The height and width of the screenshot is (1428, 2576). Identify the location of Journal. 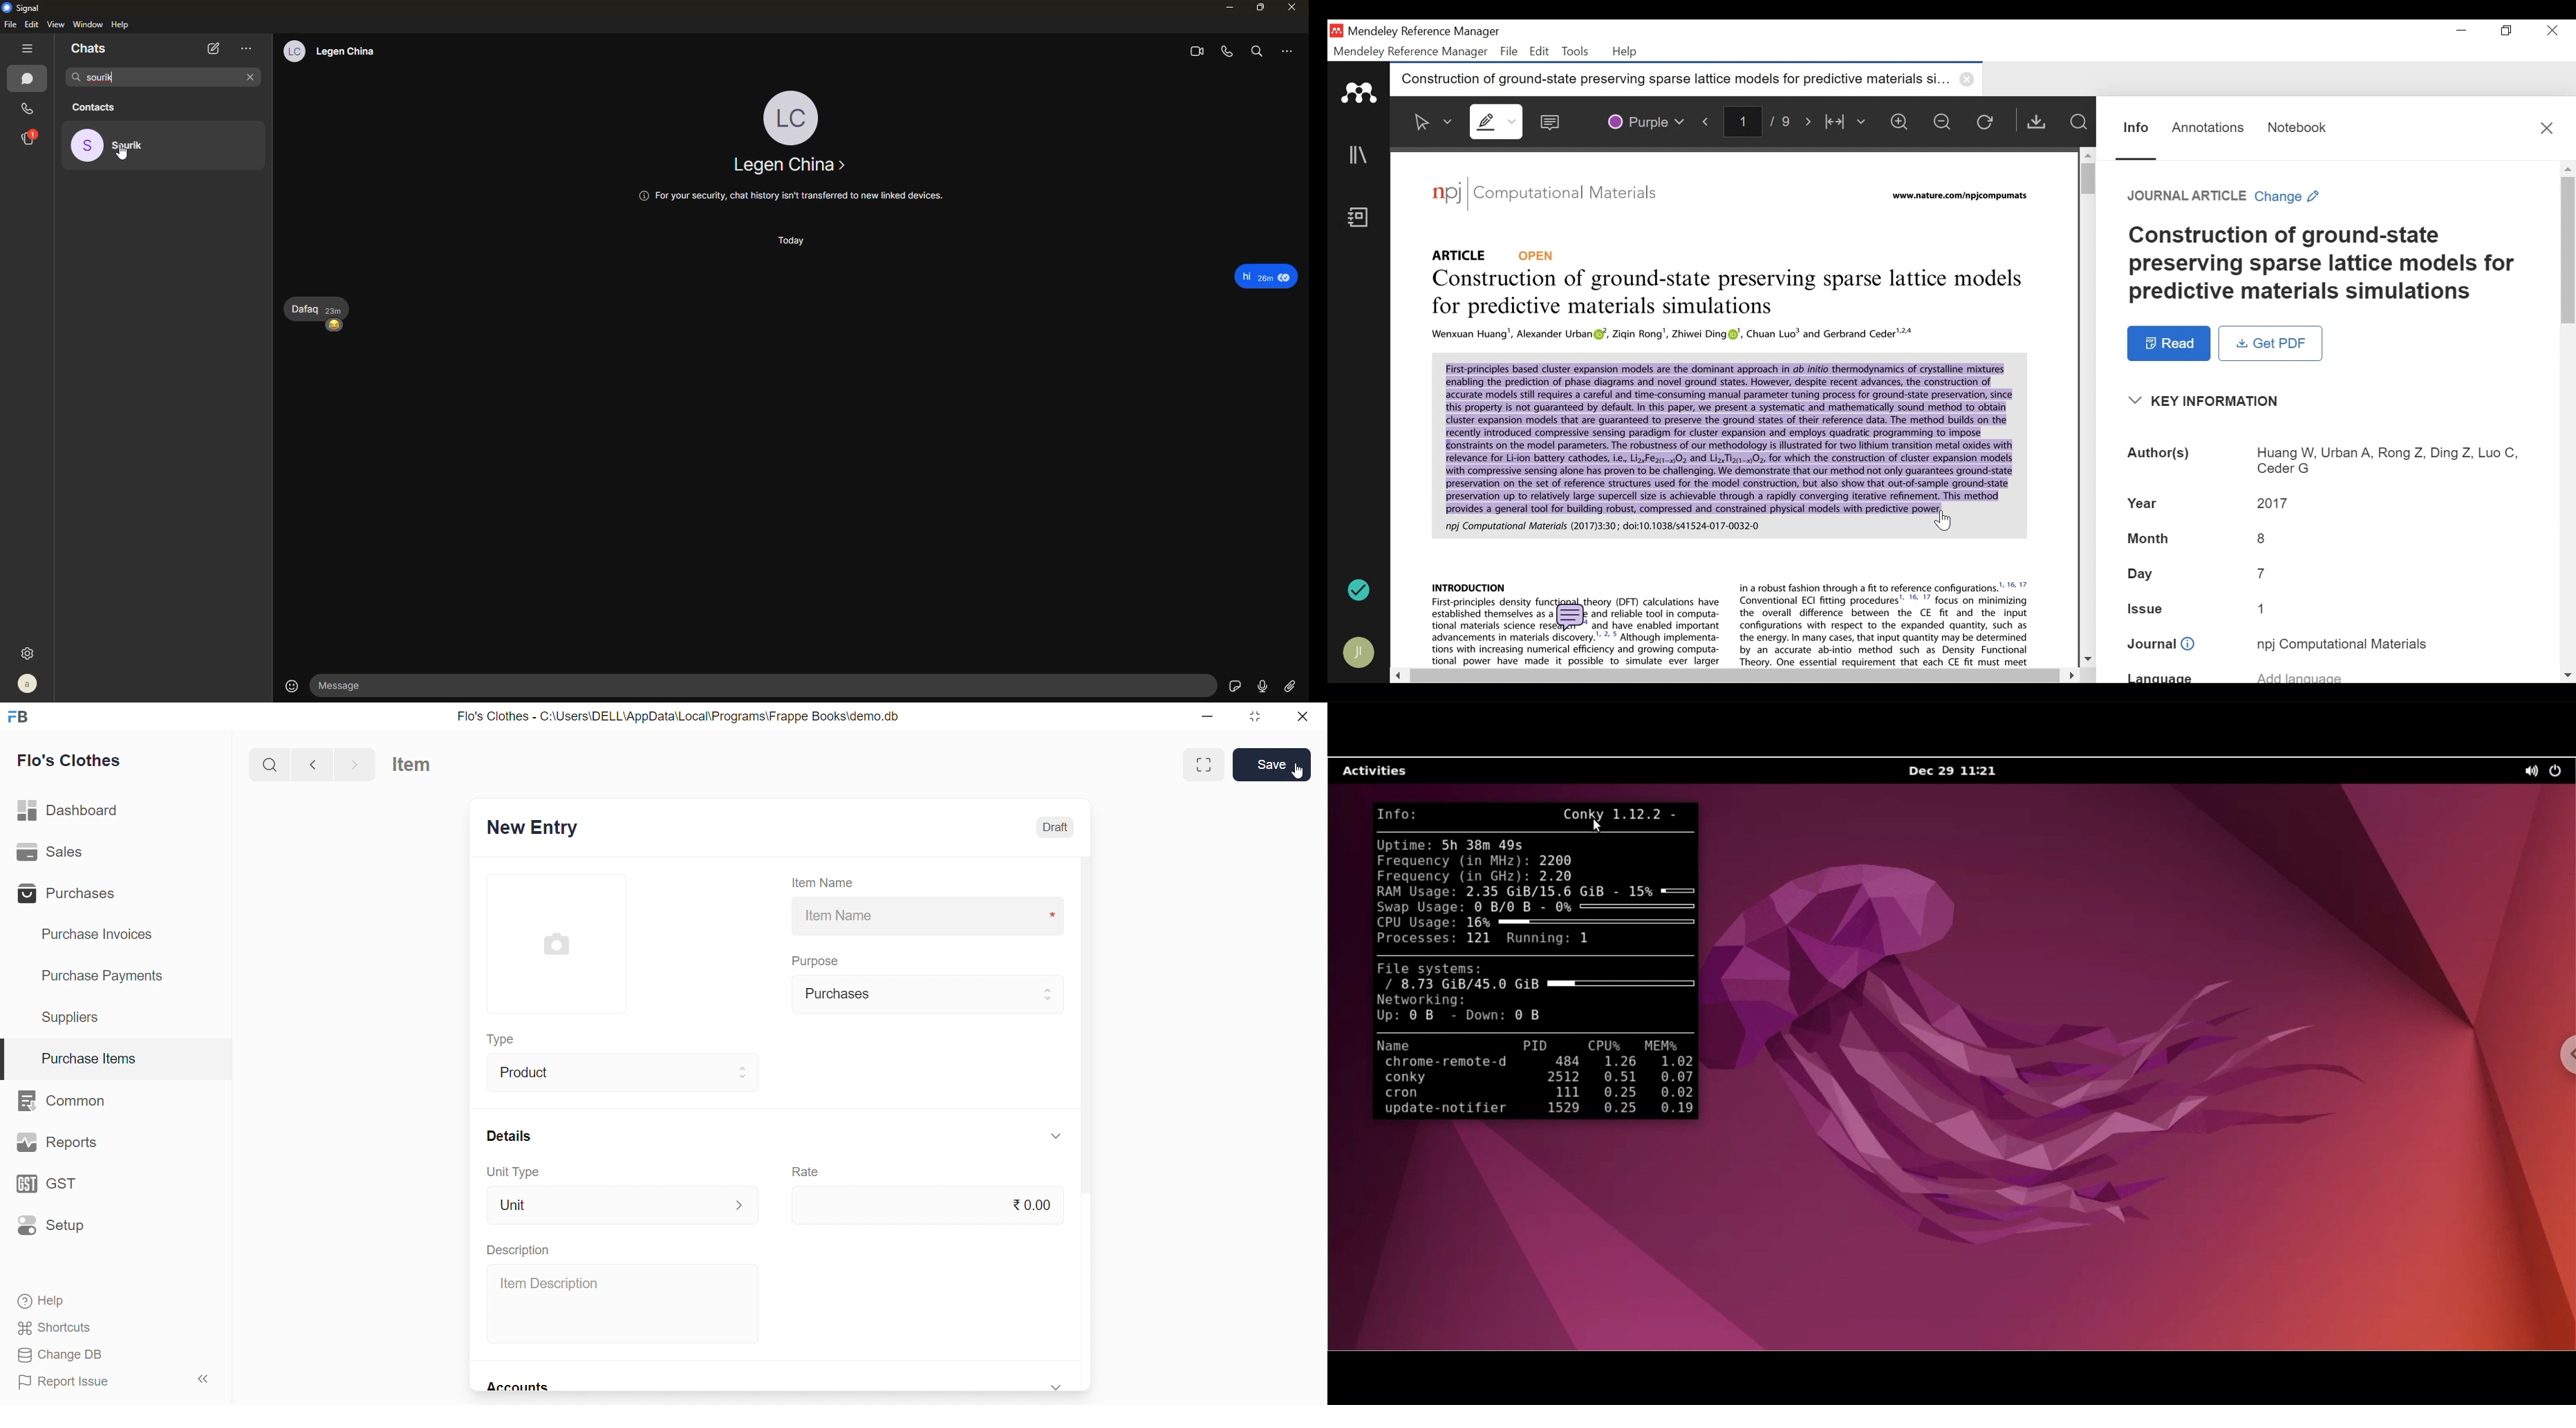
(2161, 645).